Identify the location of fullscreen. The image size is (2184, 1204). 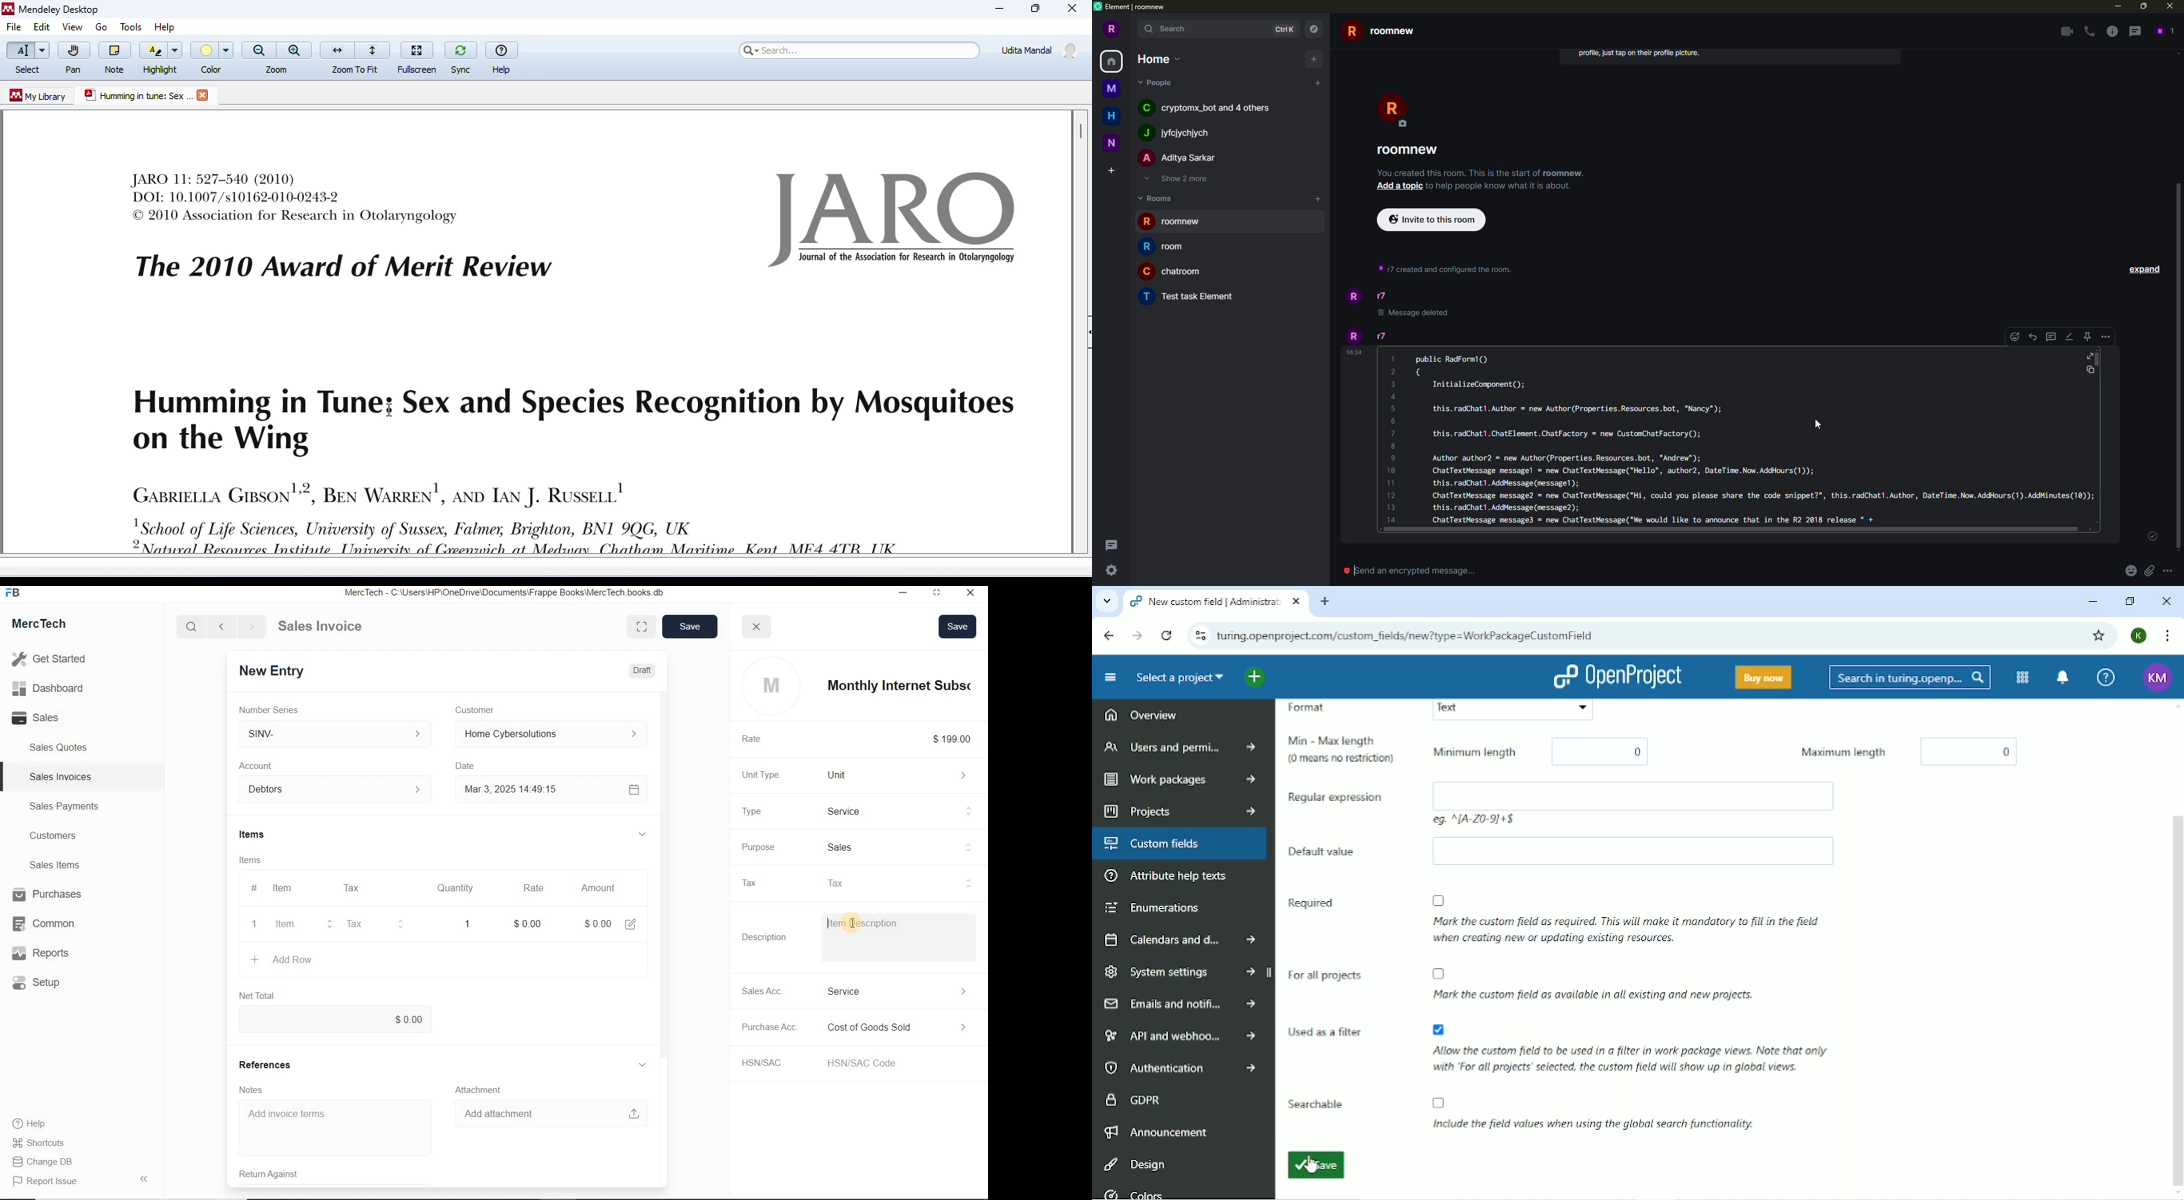
(419, 55).